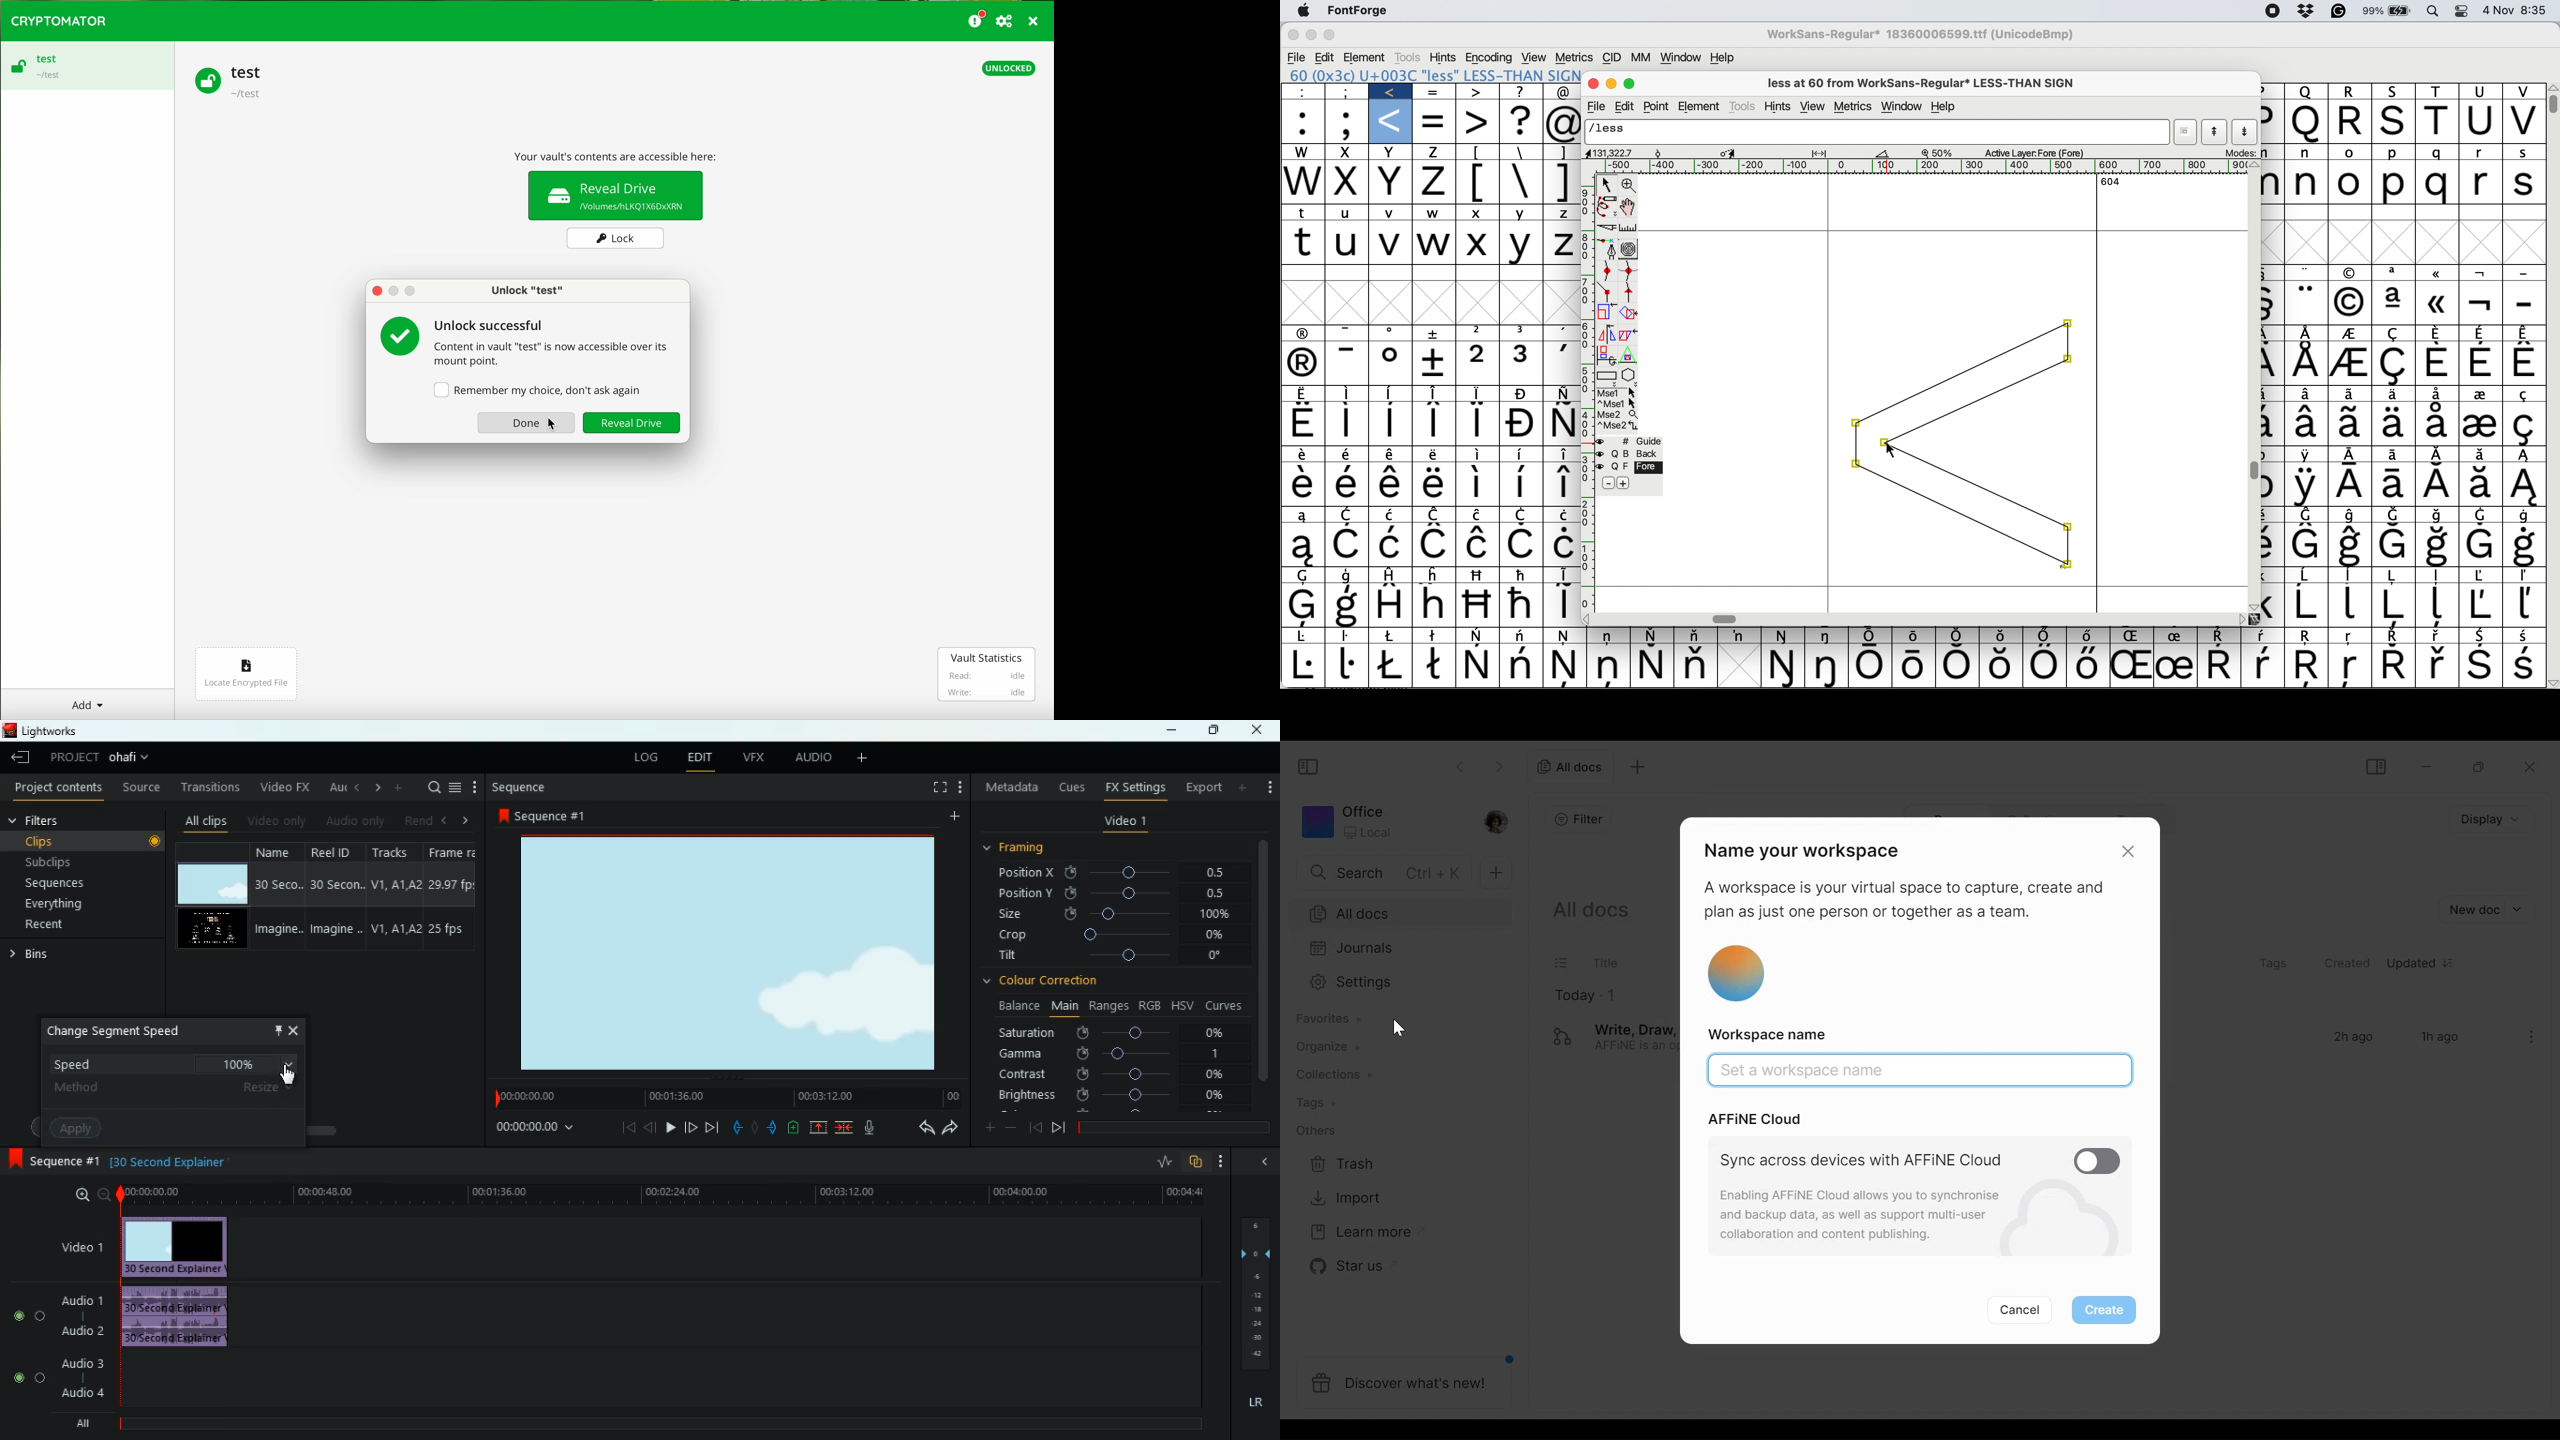 The width and height of the screenshot is (2576, 1456). What do you see at coordinates (1590, 911) in the screenshot?
I see `Show all documents current in the workspace` at bounding box center [1590, 911].